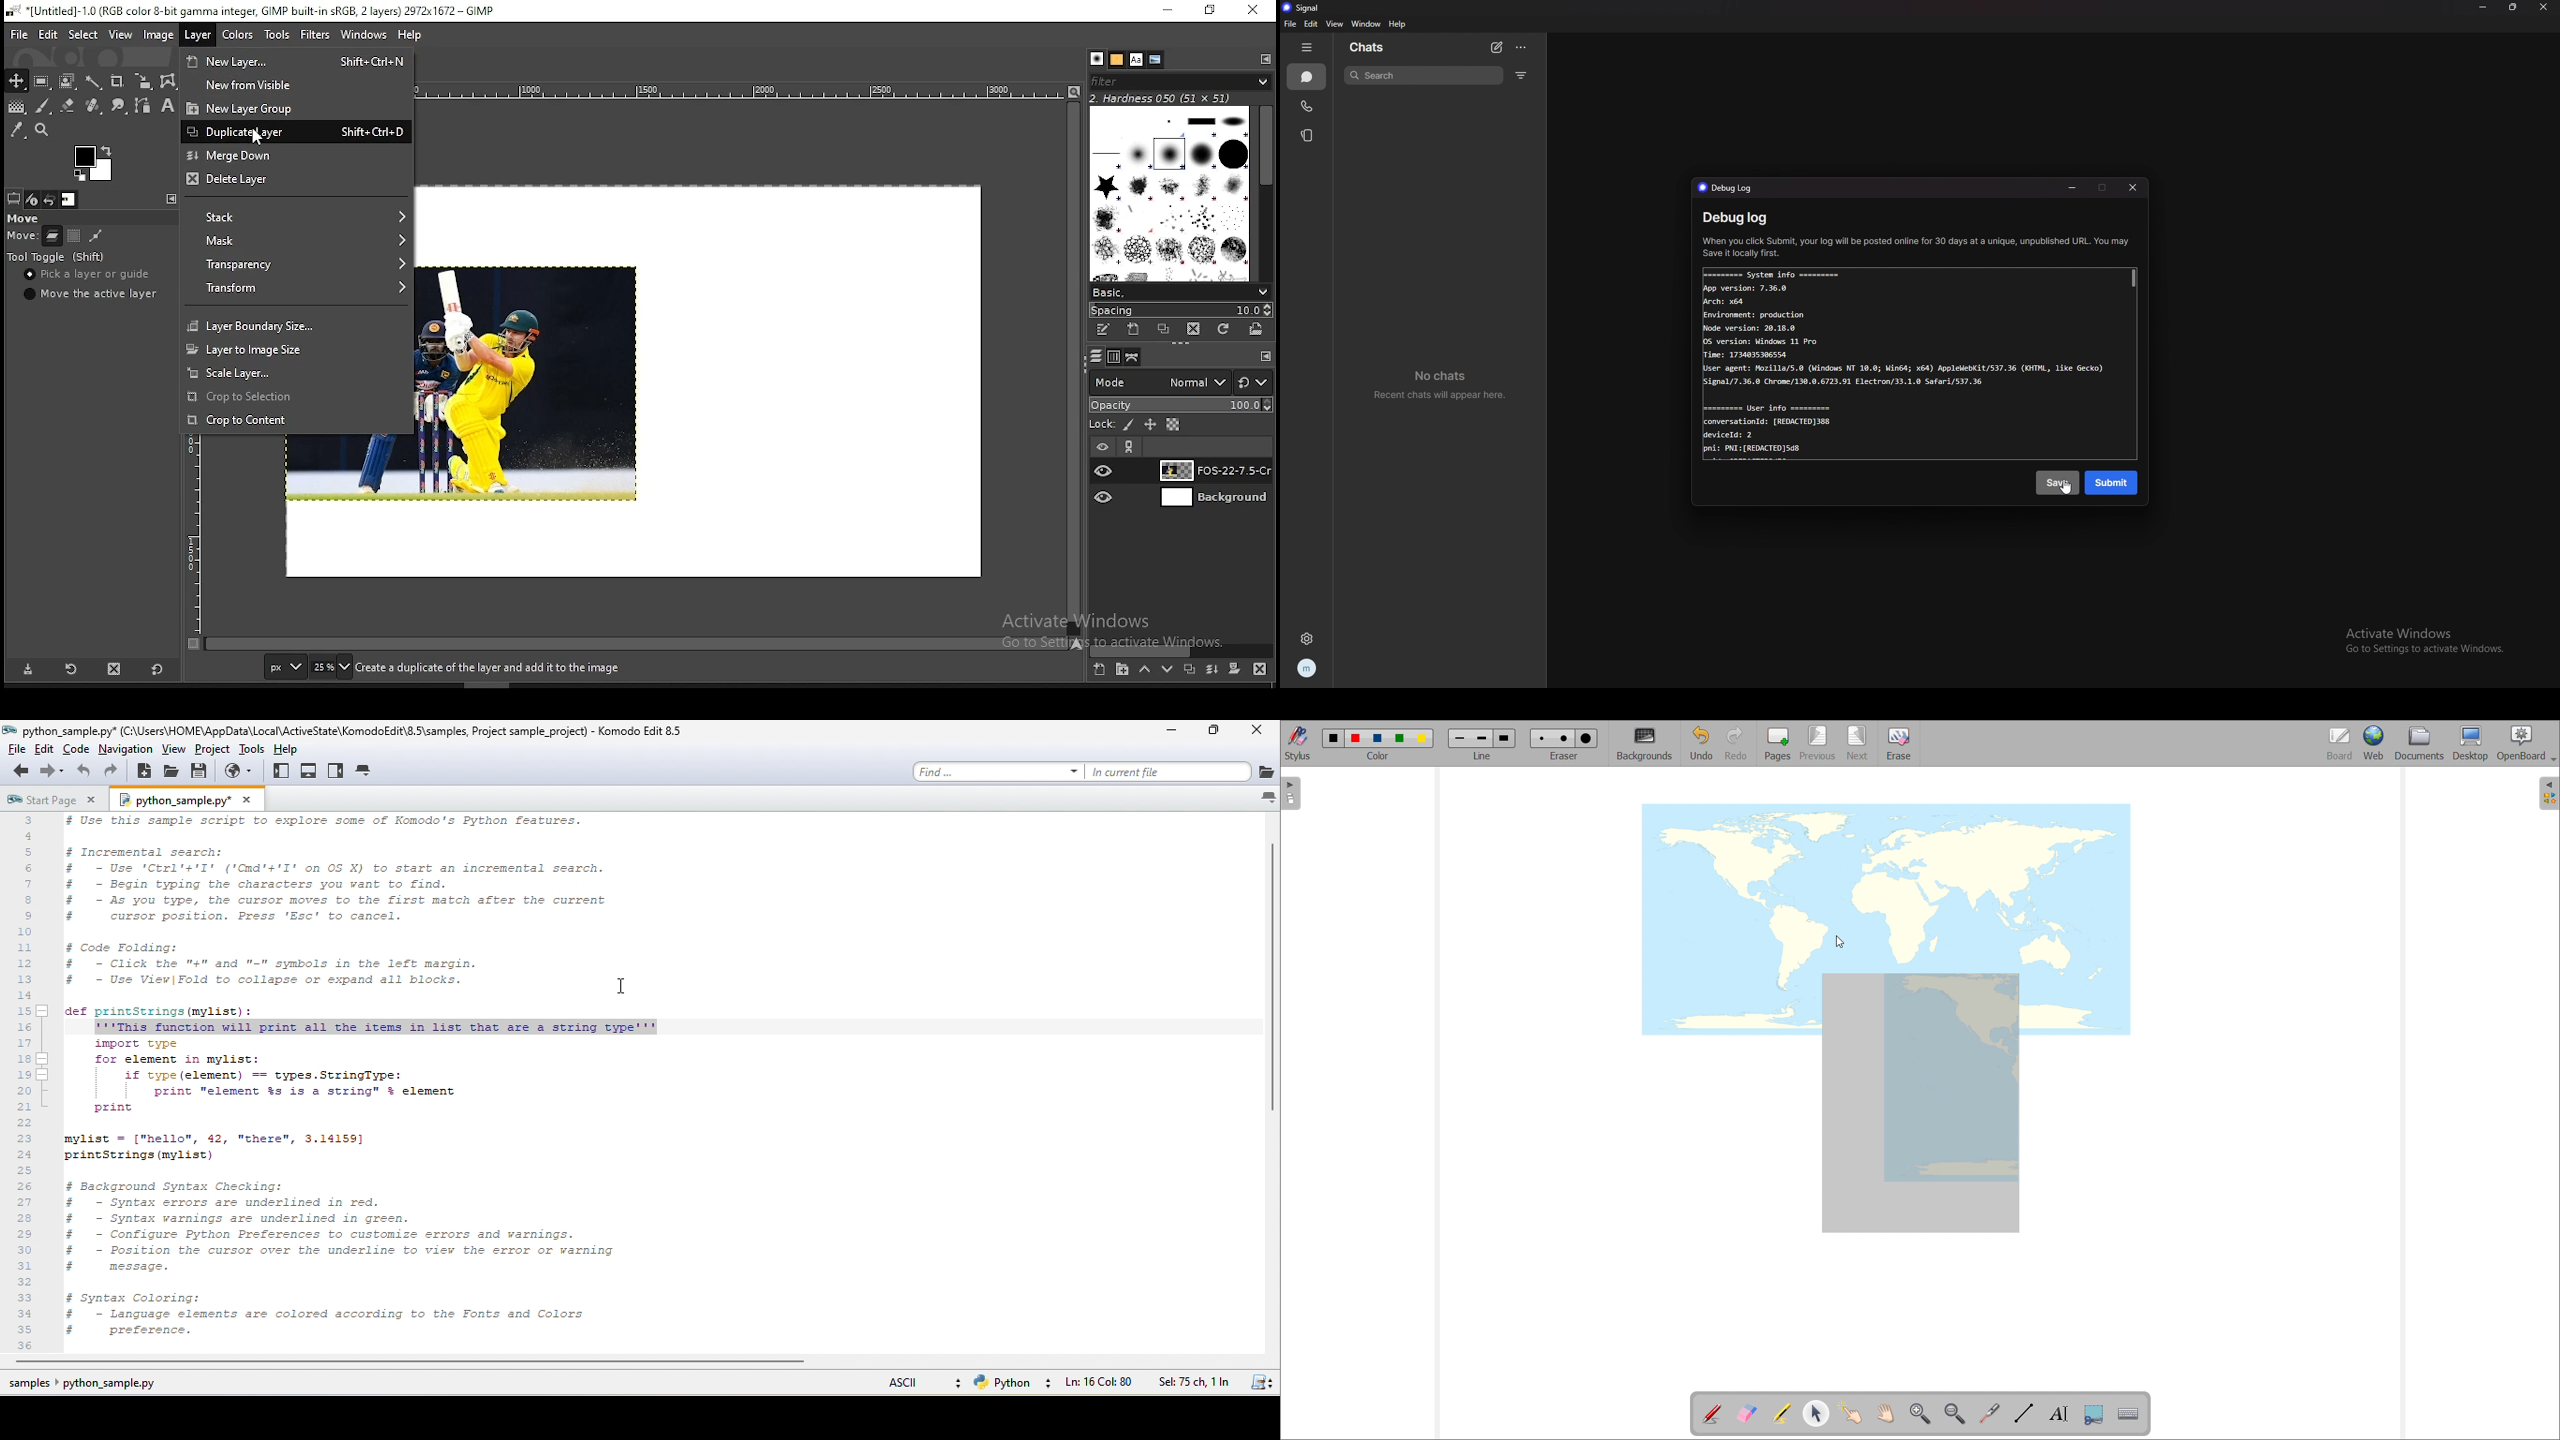  Describe the element at coordinates (116, 668) in the screenshot. I see `delete tool preset` at that location.